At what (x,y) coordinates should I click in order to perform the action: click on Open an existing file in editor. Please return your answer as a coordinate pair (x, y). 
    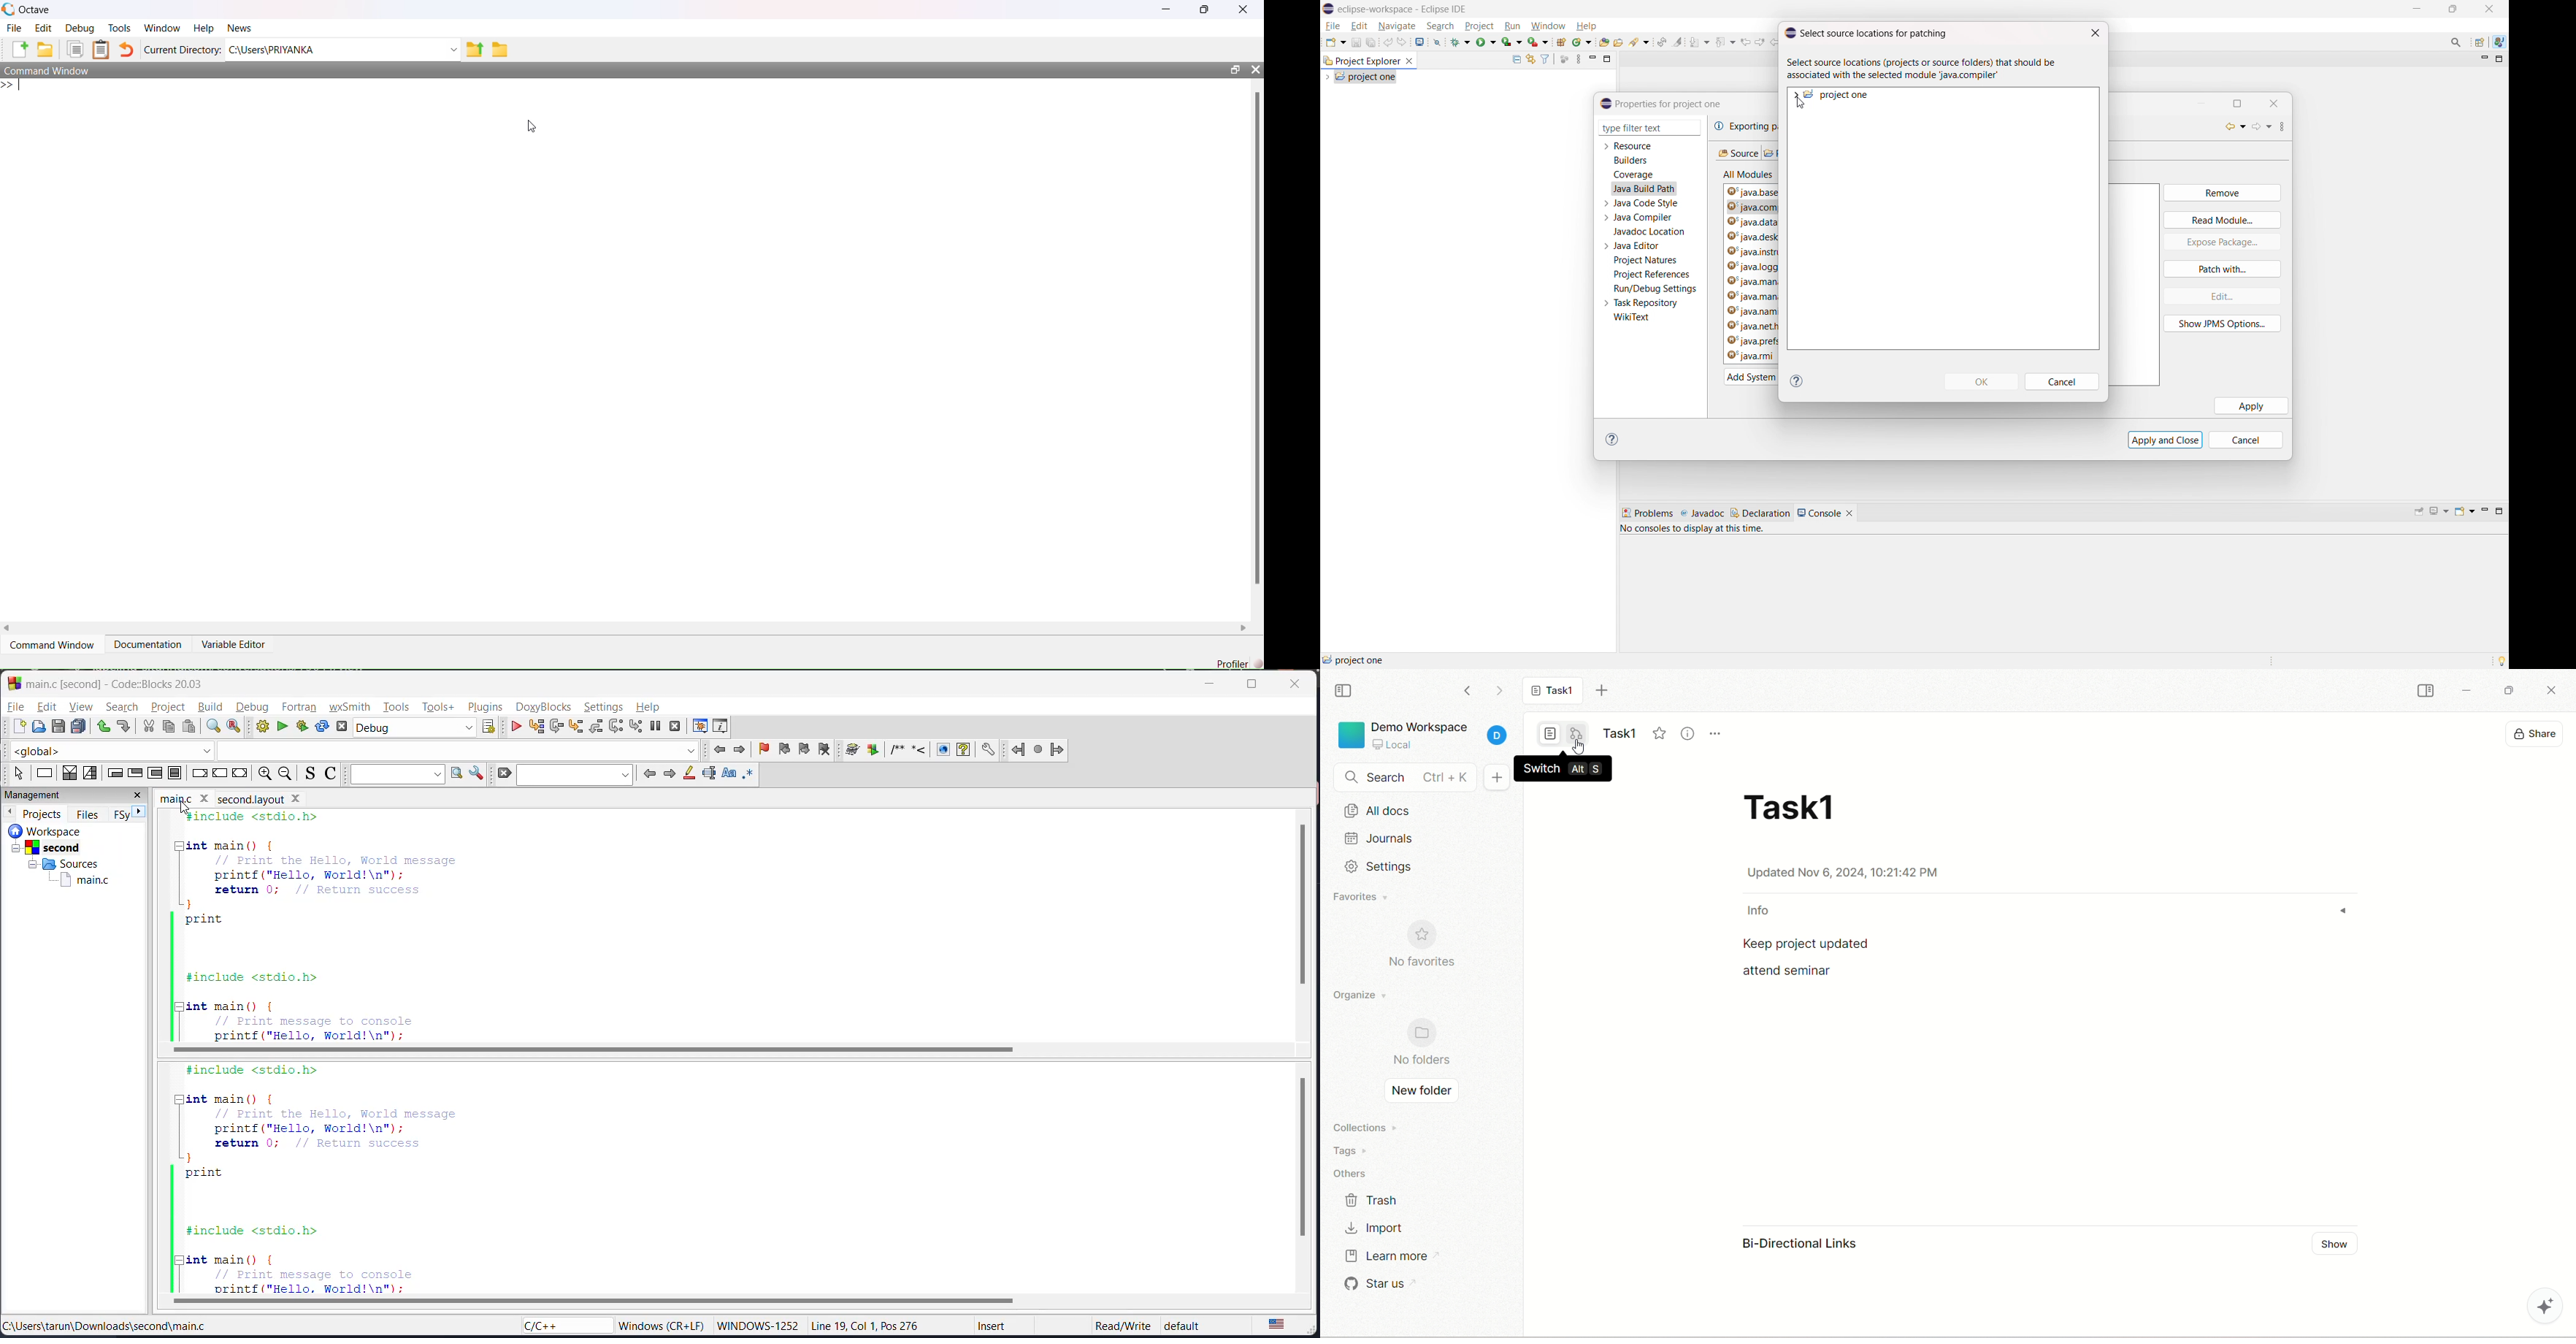
    Looking at the image, I should click on (45, 49).